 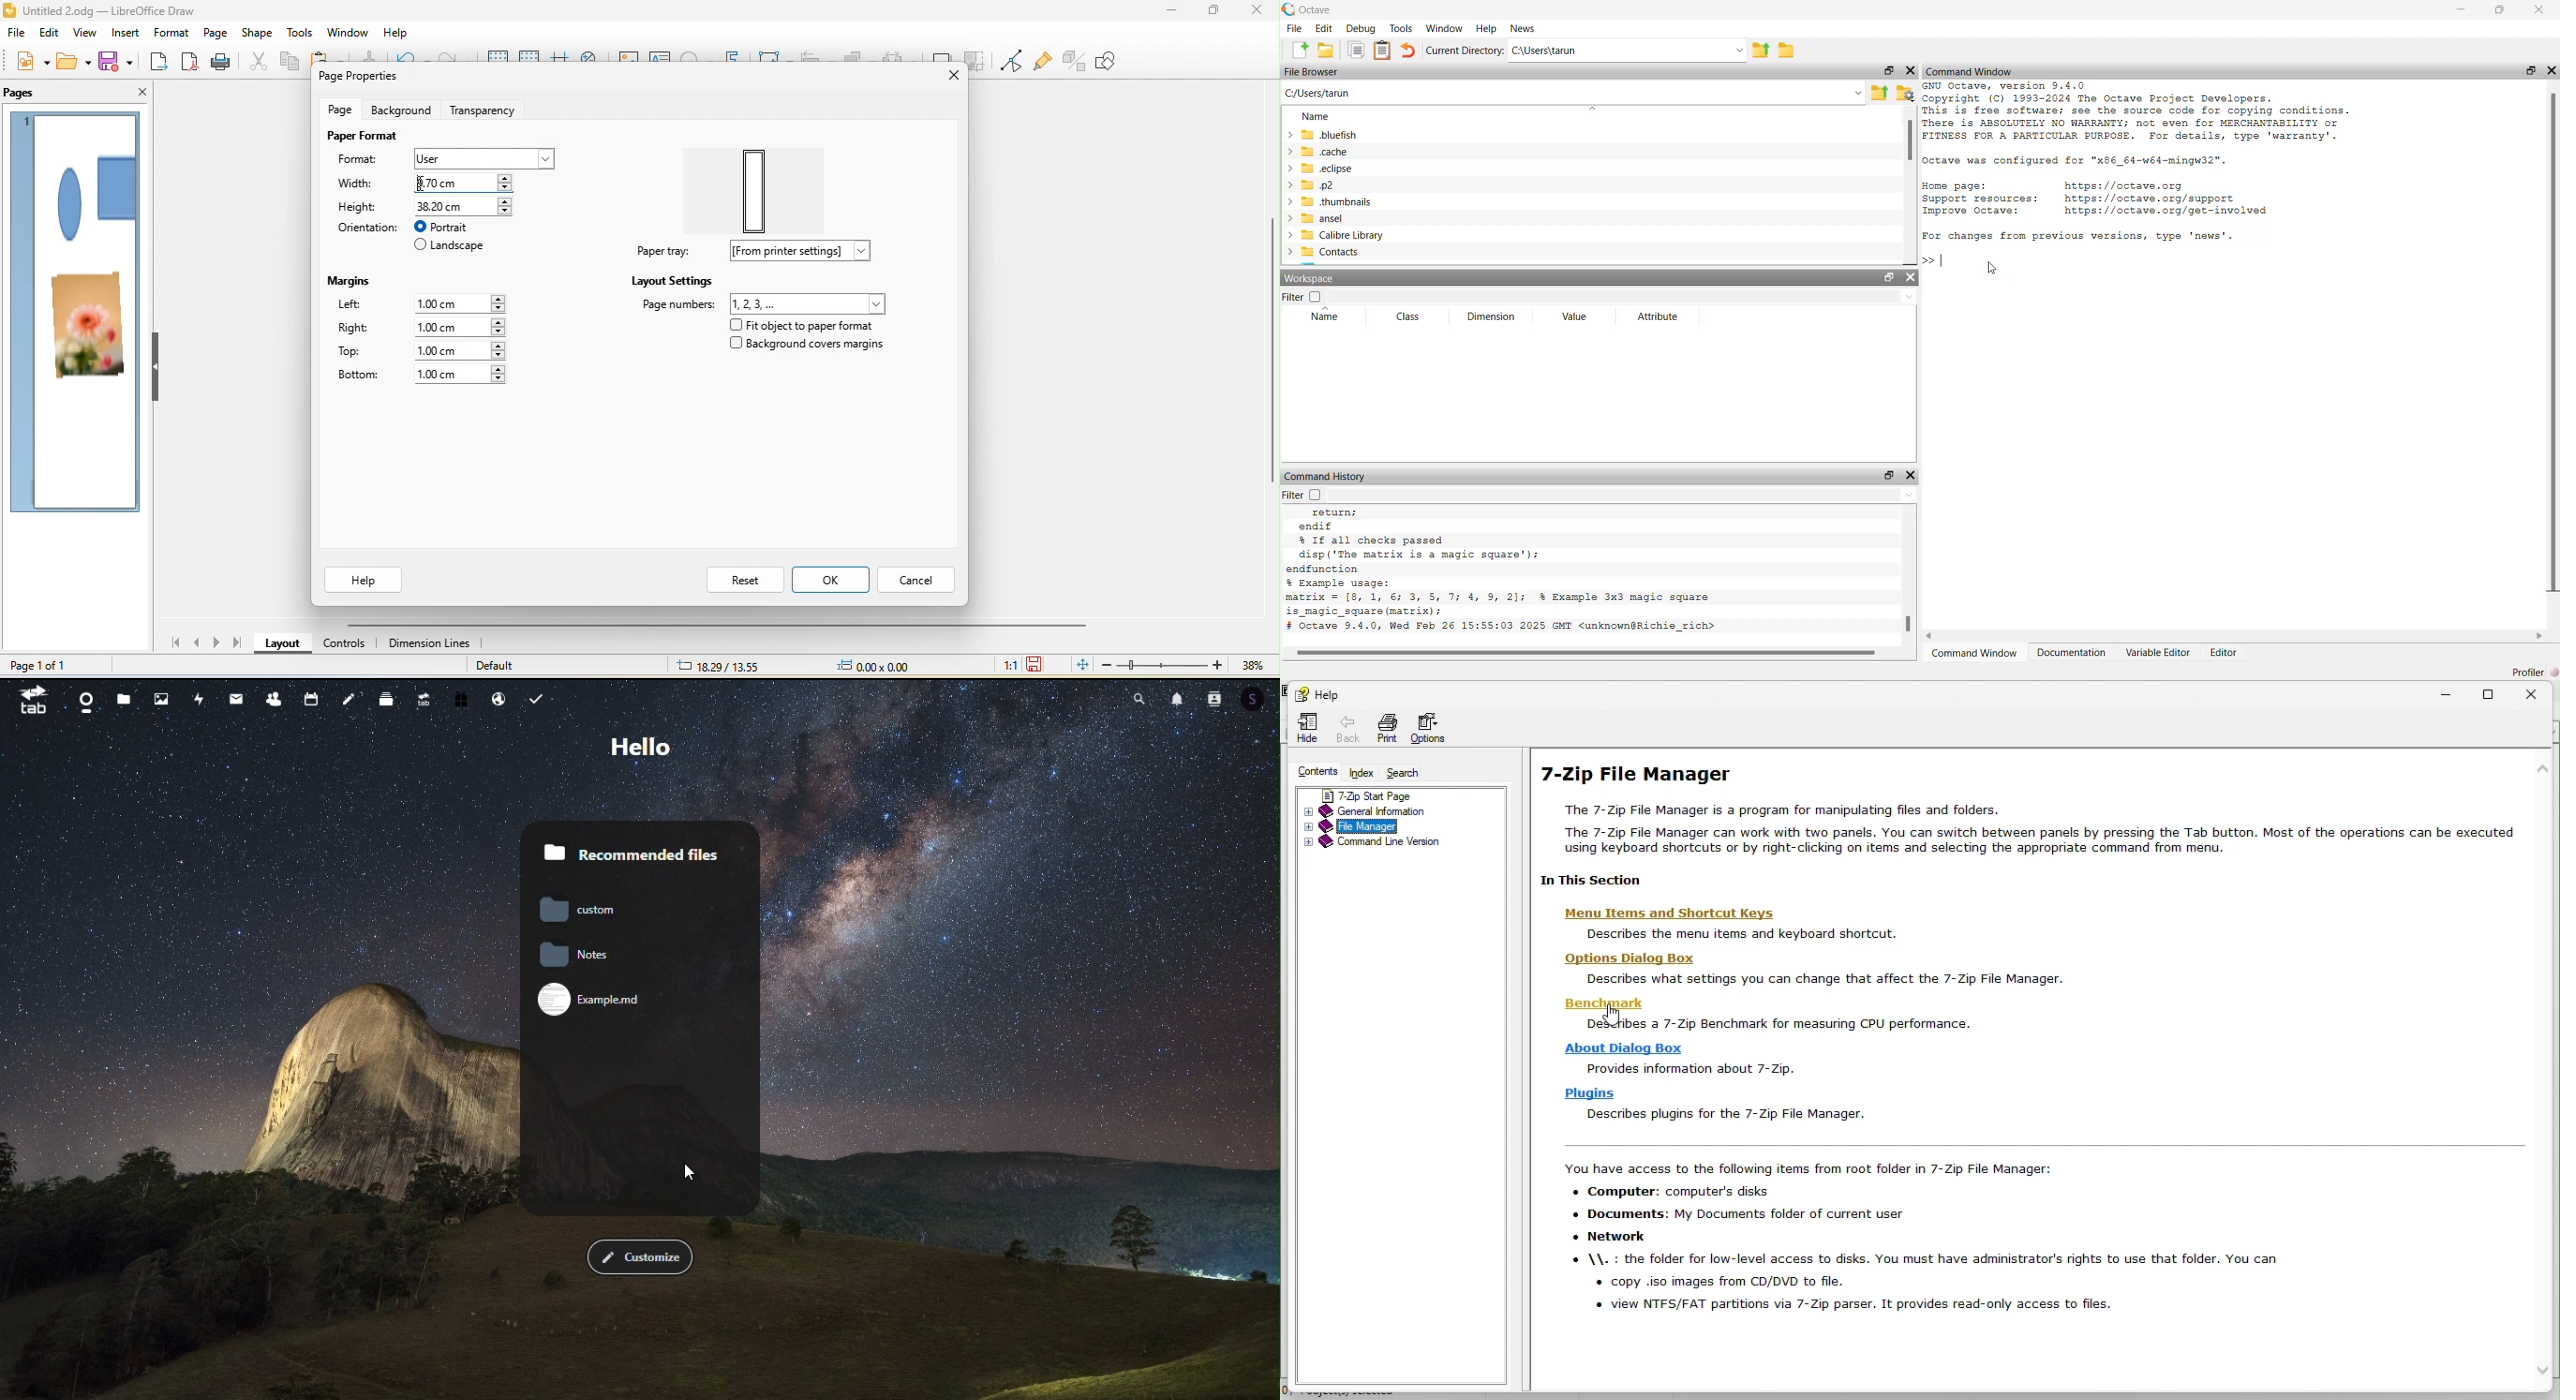 What do you see at coordinates (1362, 771) in the screenshot?
I see `Index` at bounding box center [1362, 771].